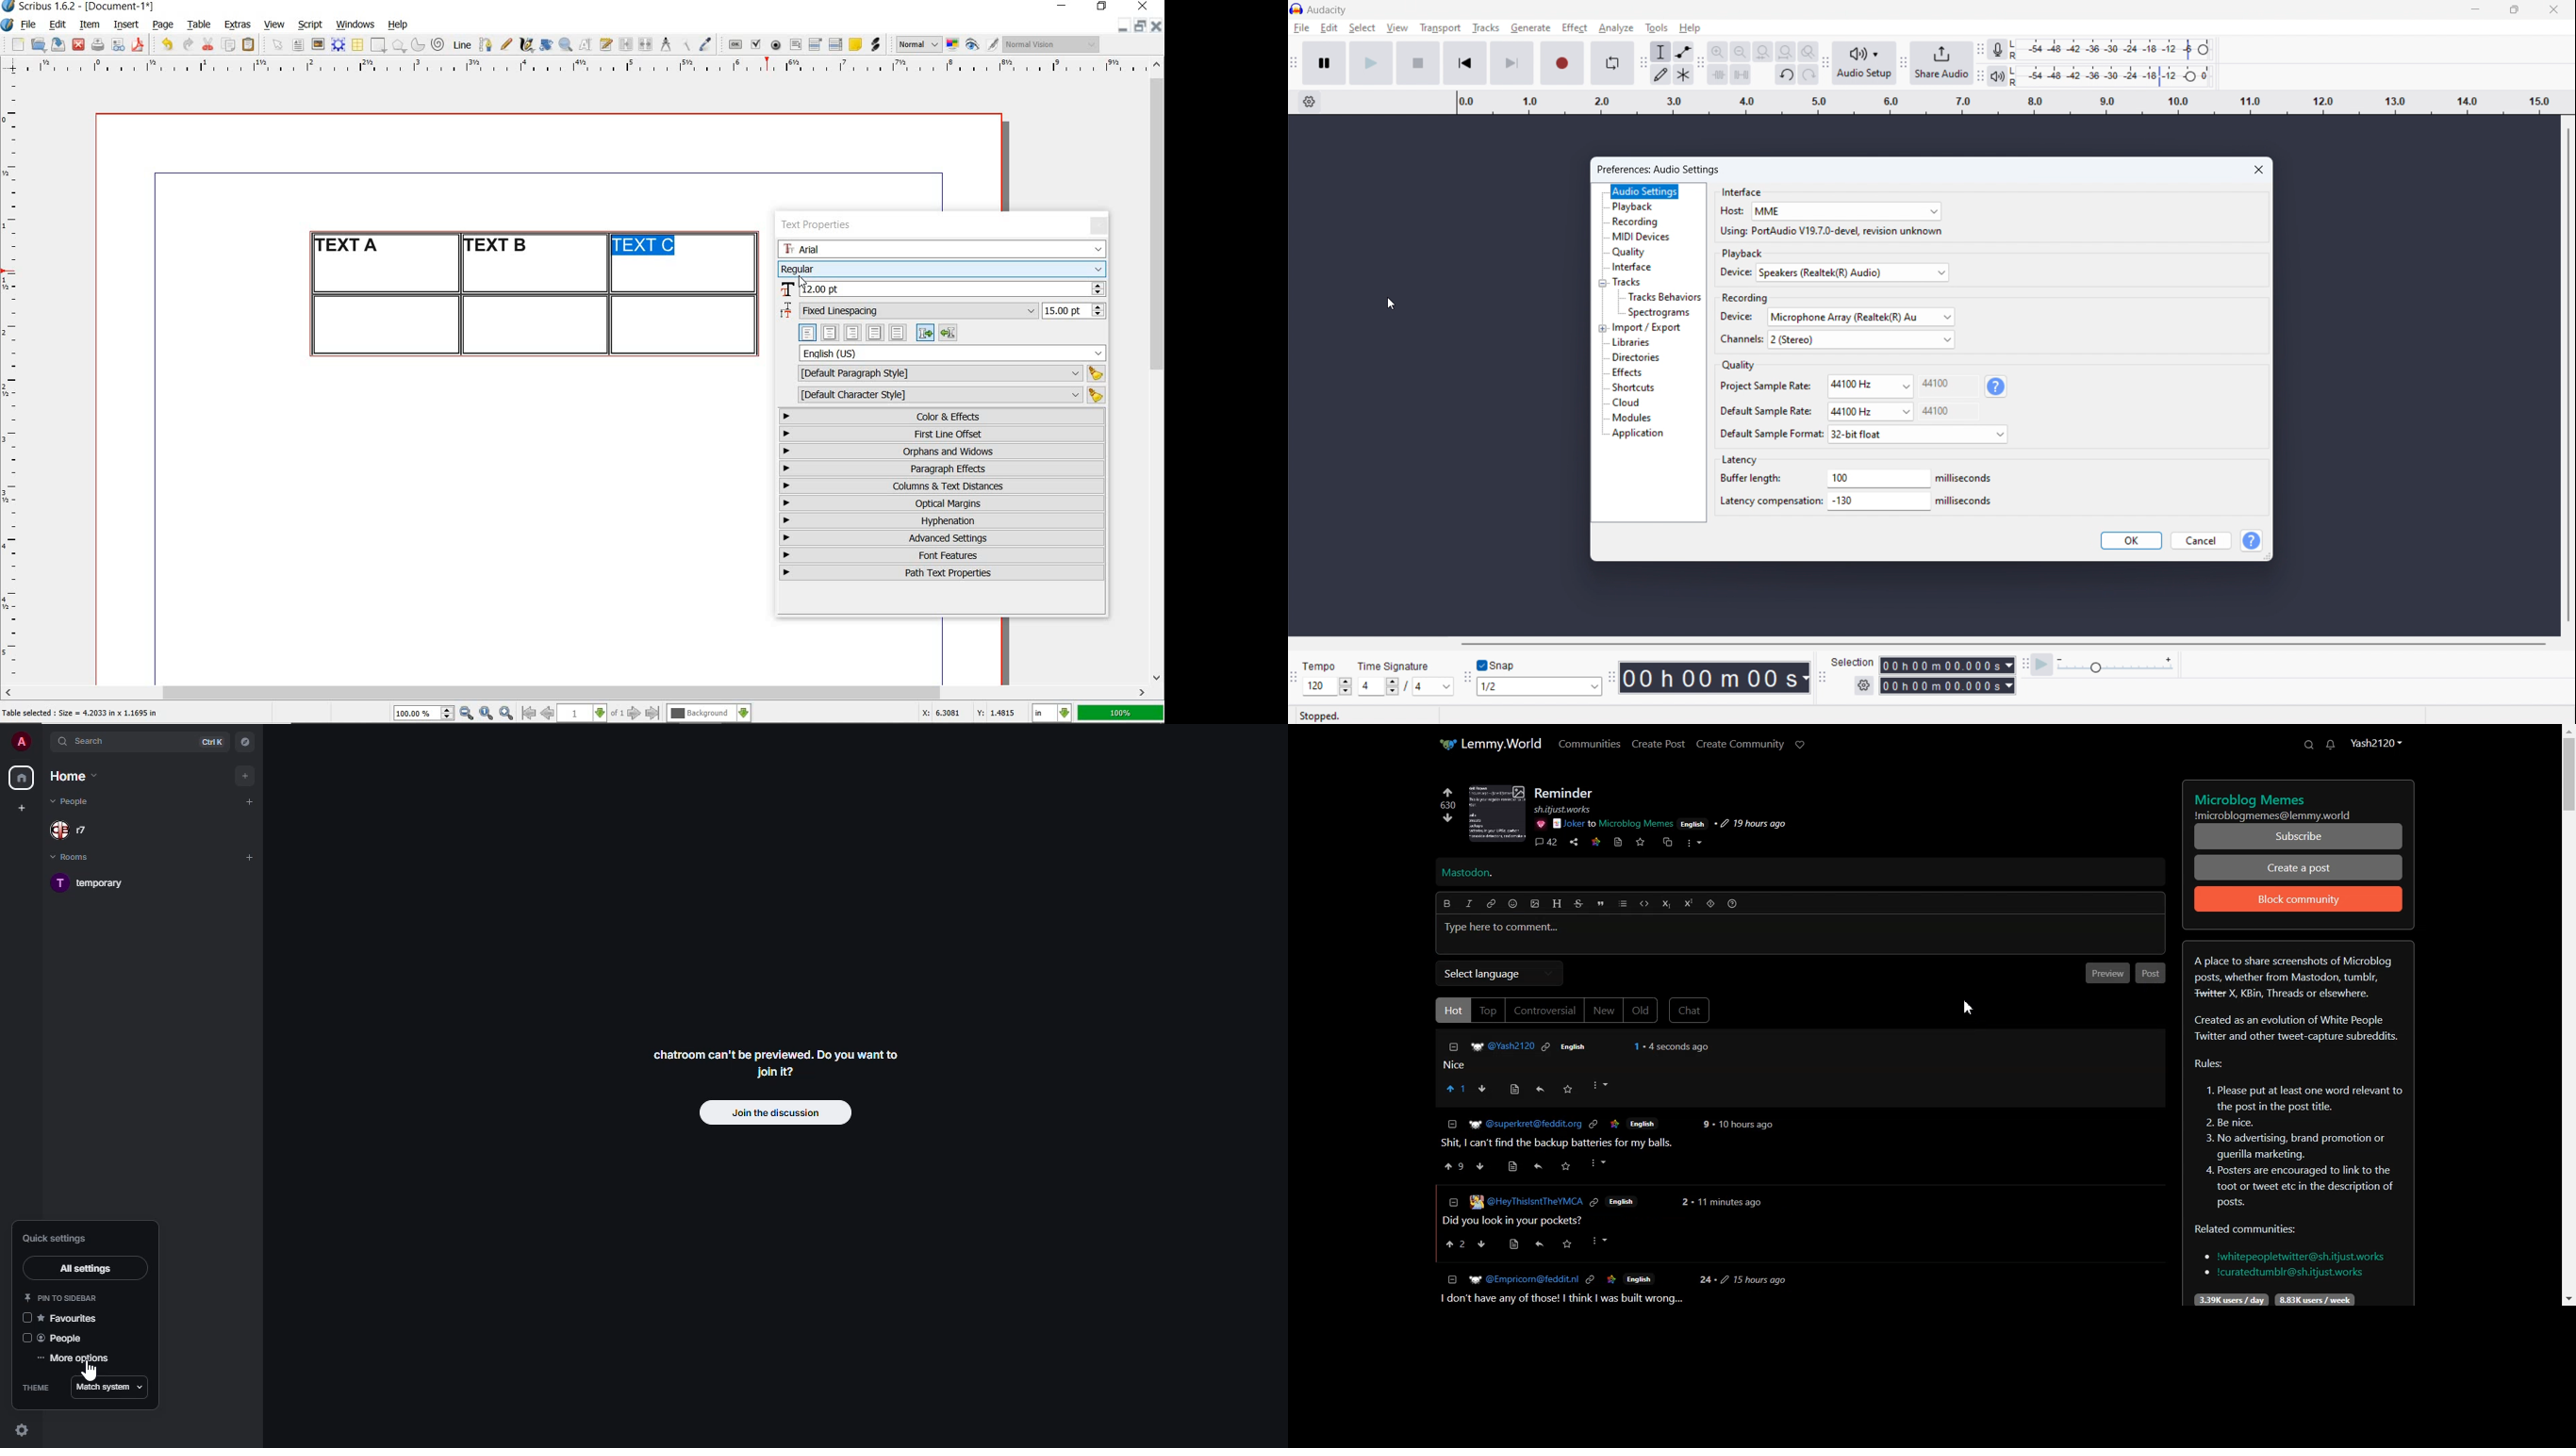  I want to click on help, so click(1691, 28).